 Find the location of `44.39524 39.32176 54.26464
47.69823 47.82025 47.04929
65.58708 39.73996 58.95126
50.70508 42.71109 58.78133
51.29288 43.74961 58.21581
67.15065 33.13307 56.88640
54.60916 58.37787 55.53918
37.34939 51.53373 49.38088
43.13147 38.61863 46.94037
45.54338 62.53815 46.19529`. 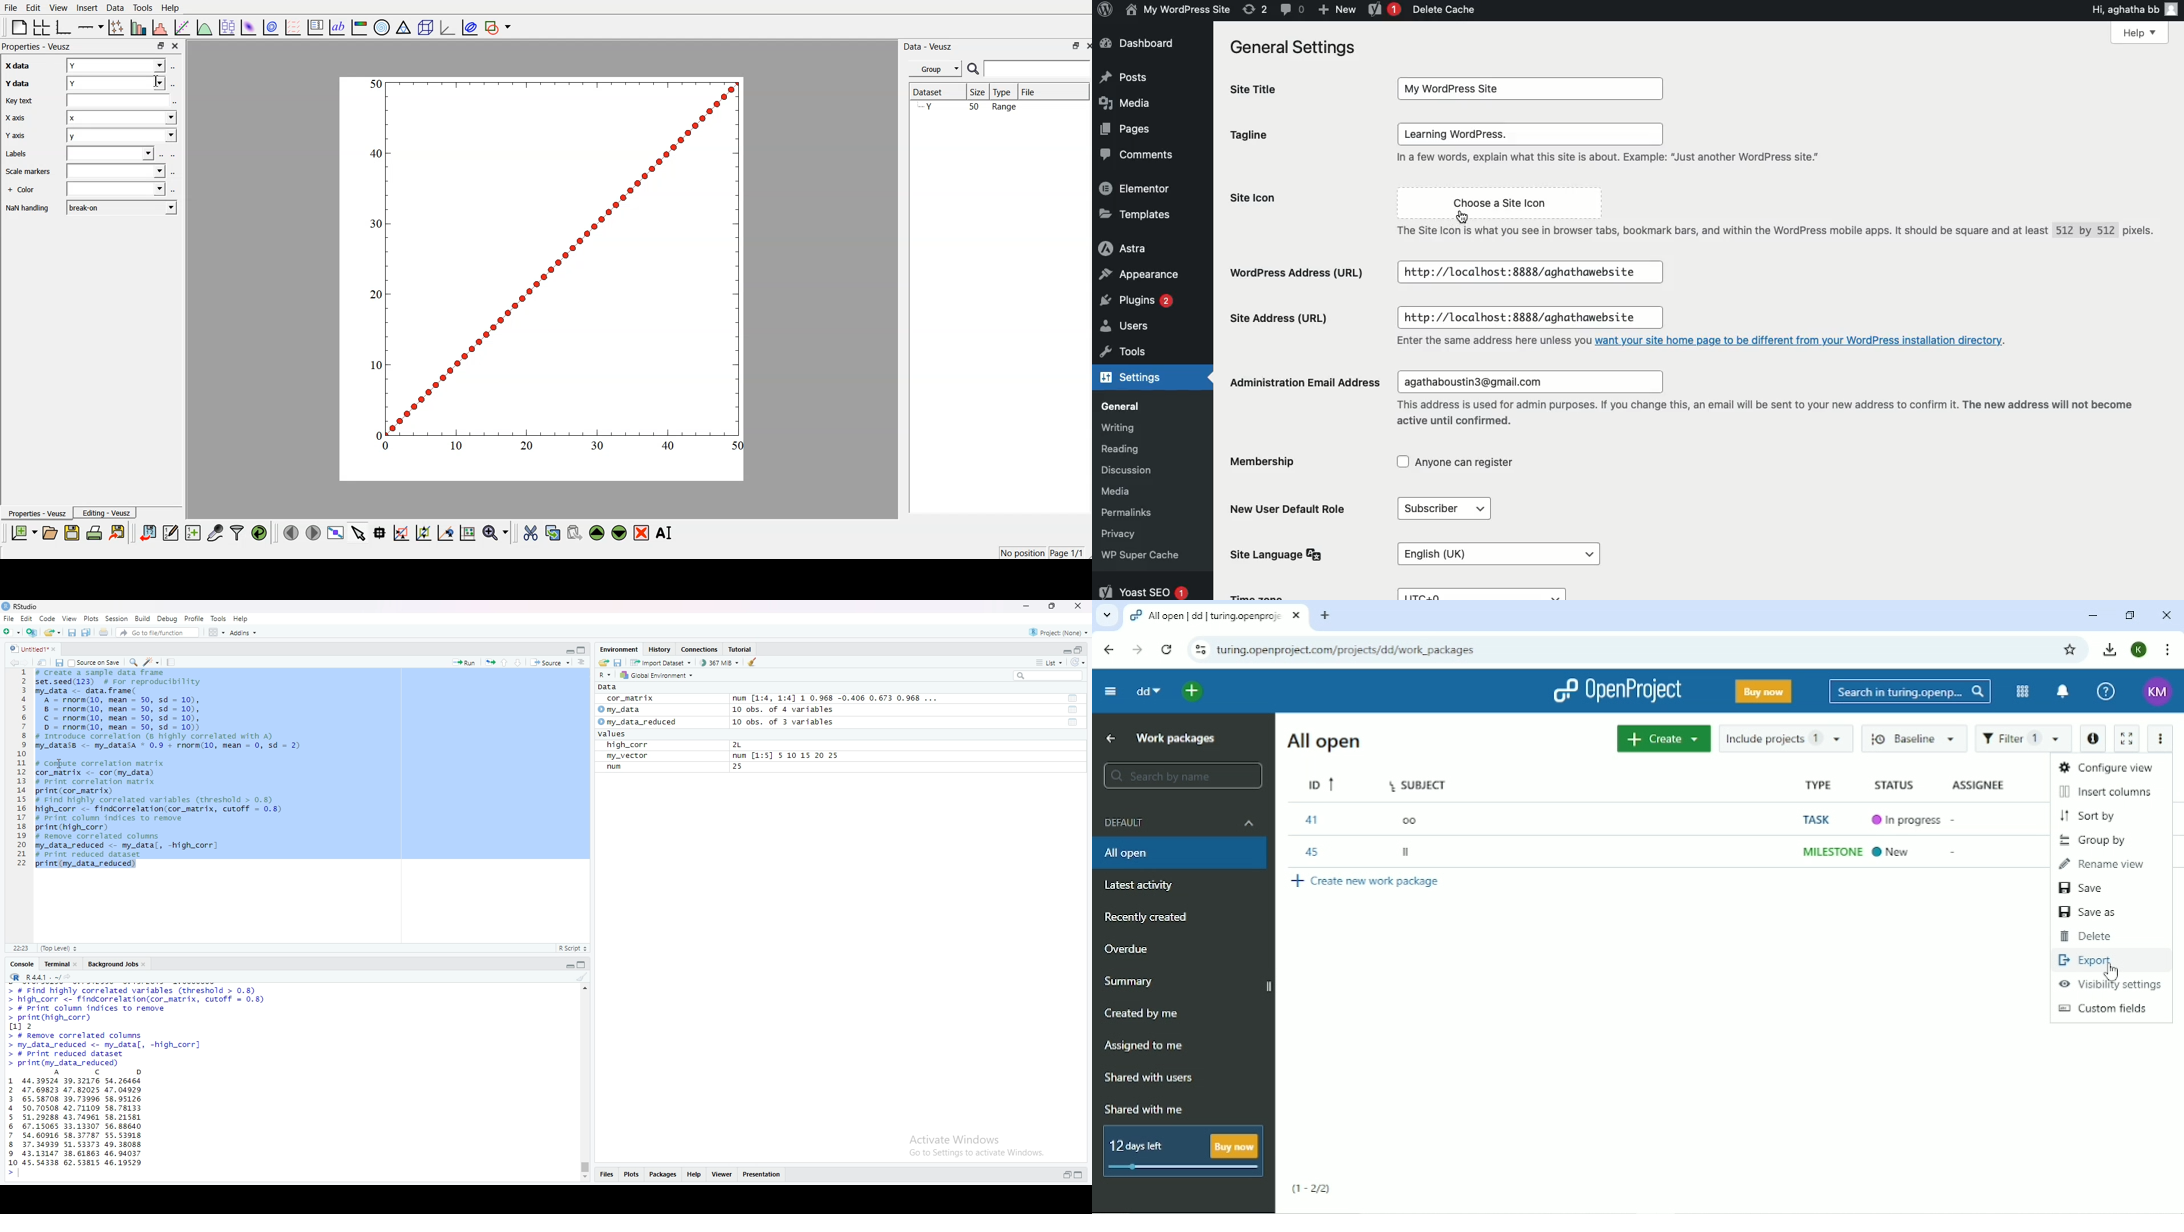

44.39524 39.32176 54.26464
47.69823 47.82025 47.04929
65.58708 39.73996 58.95126
50.70508 42.71109 58.78133
51.29288 43.74961 58.21581
67.15065 33.13307 56.88640
54.60916 58.37787 55.53918
37.34939 51.53373 49.38088
43.13147 38.61863 46.94037
45.54338 62.53815 46.19529 is located at coordinates (84, 1123).